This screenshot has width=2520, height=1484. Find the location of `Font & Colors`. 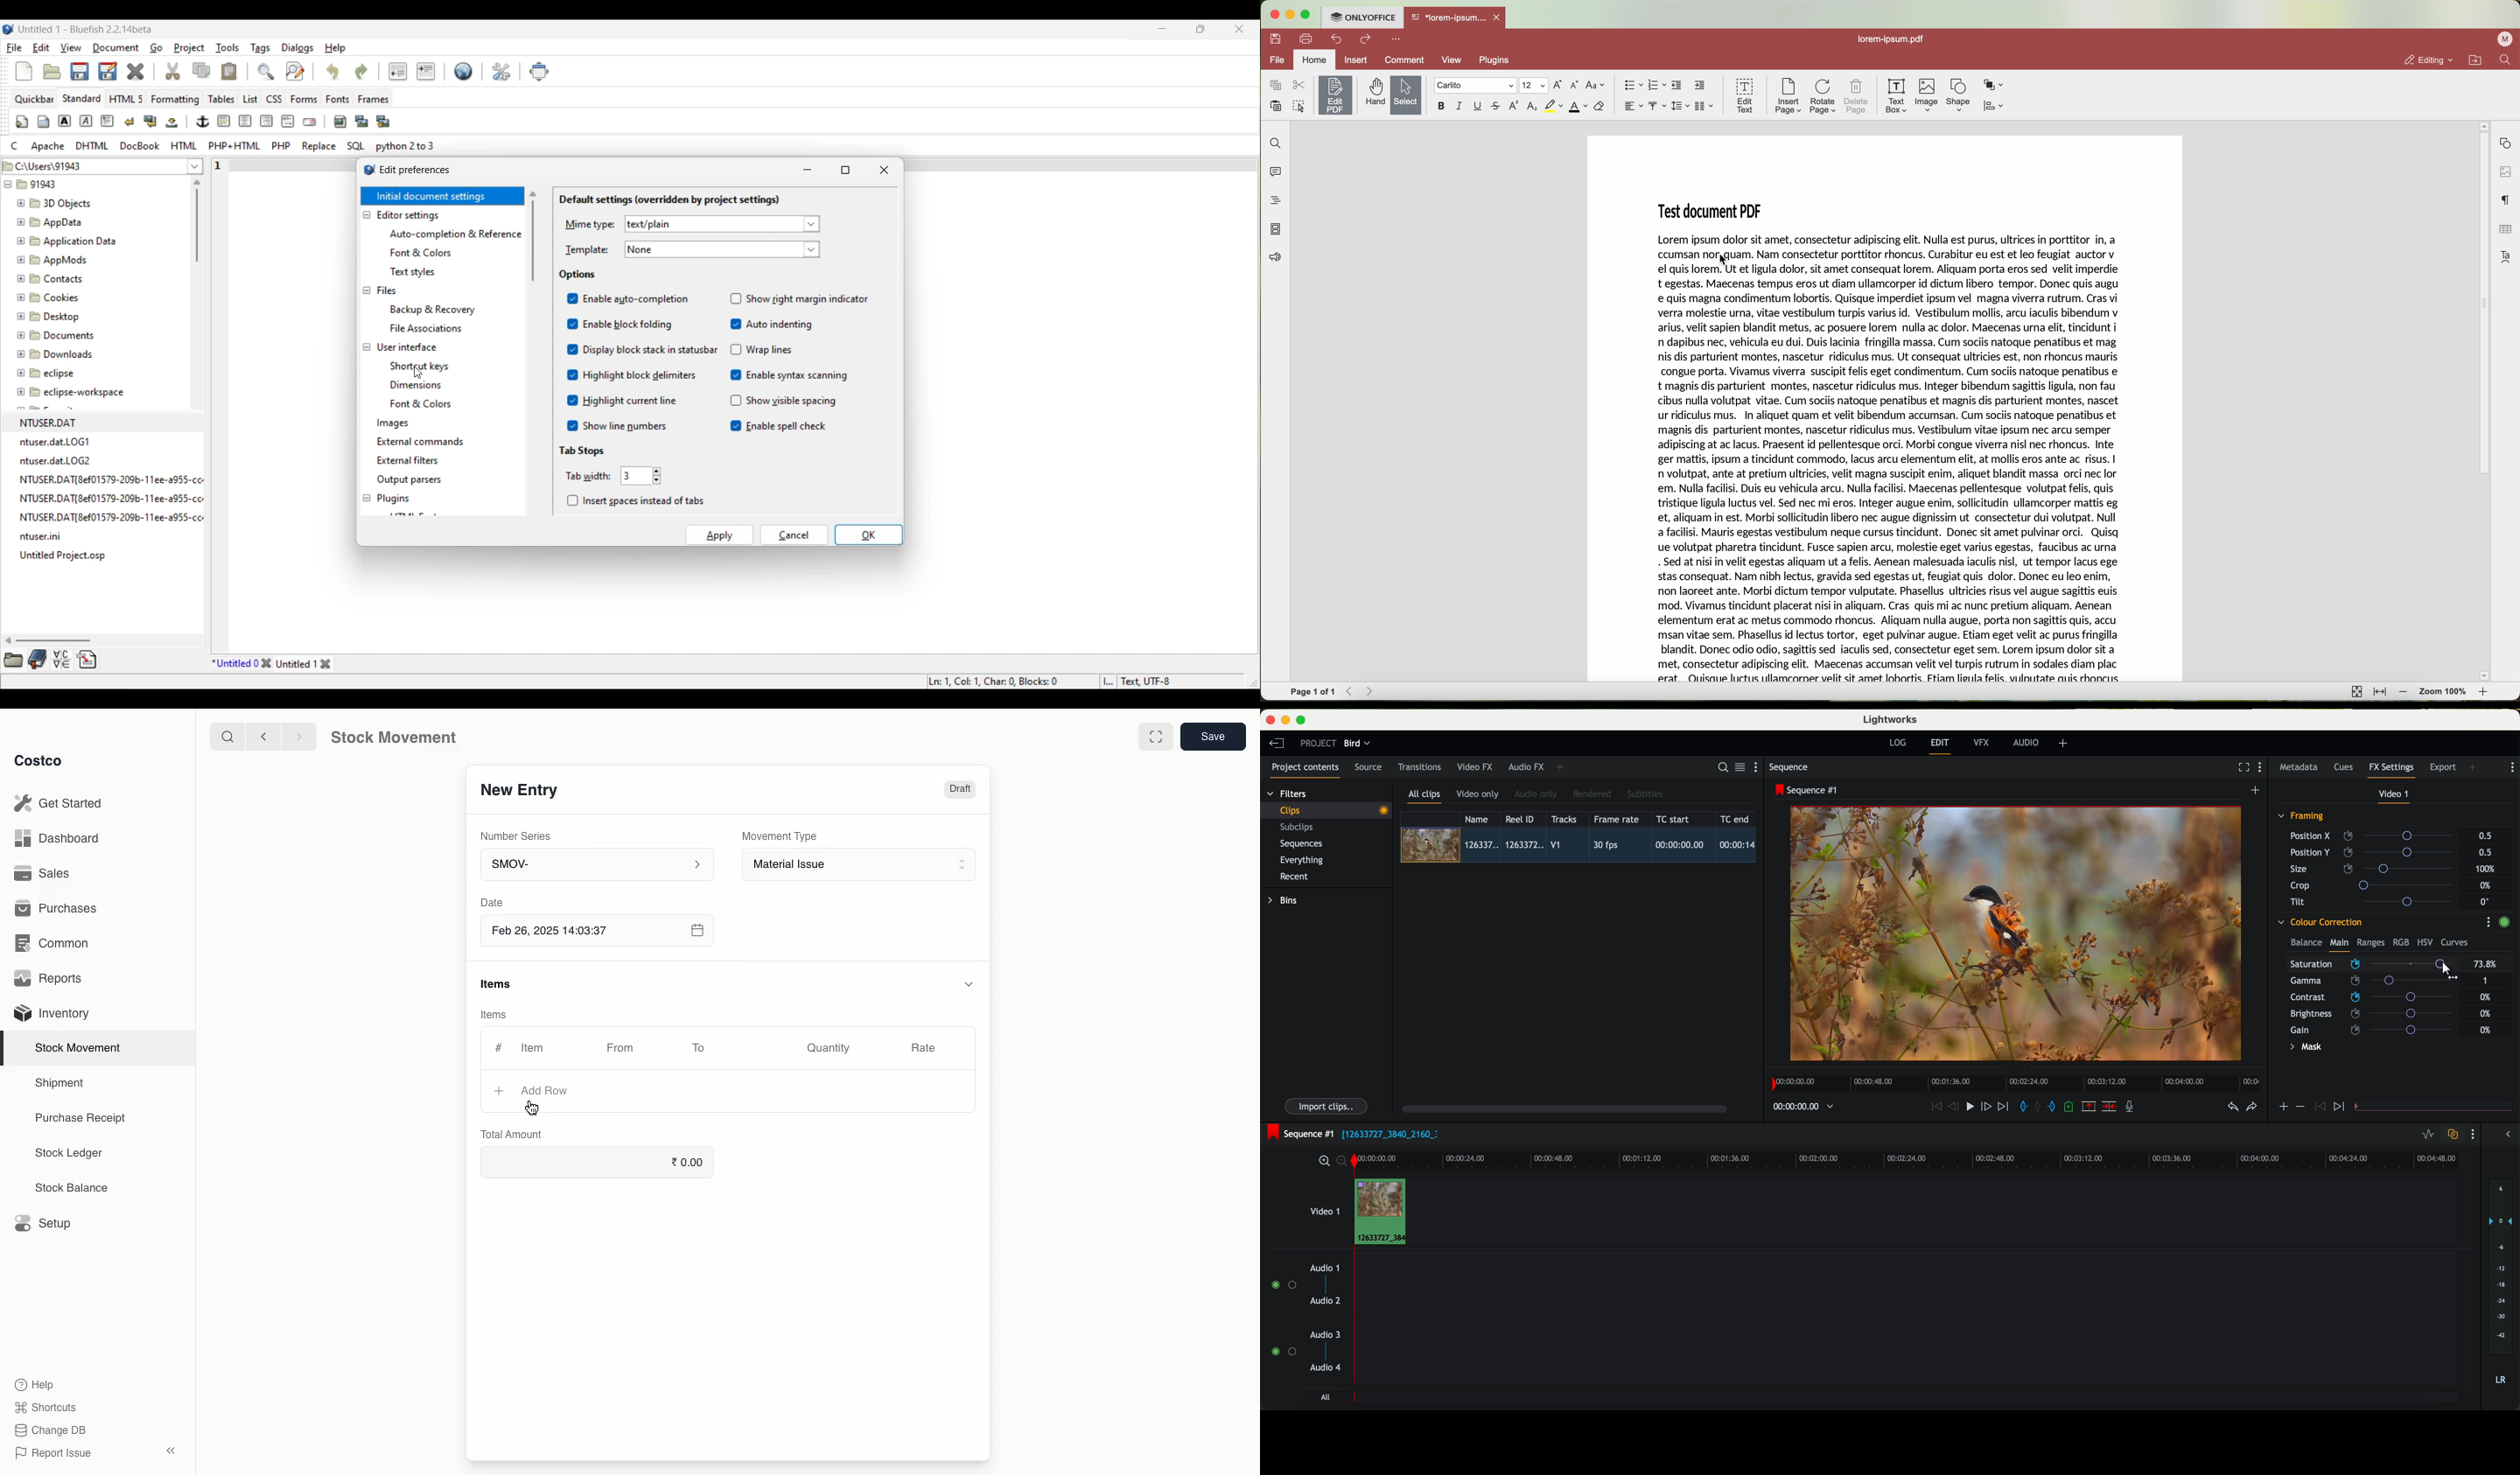

Font & Colors is located at coordinates (426, 404).